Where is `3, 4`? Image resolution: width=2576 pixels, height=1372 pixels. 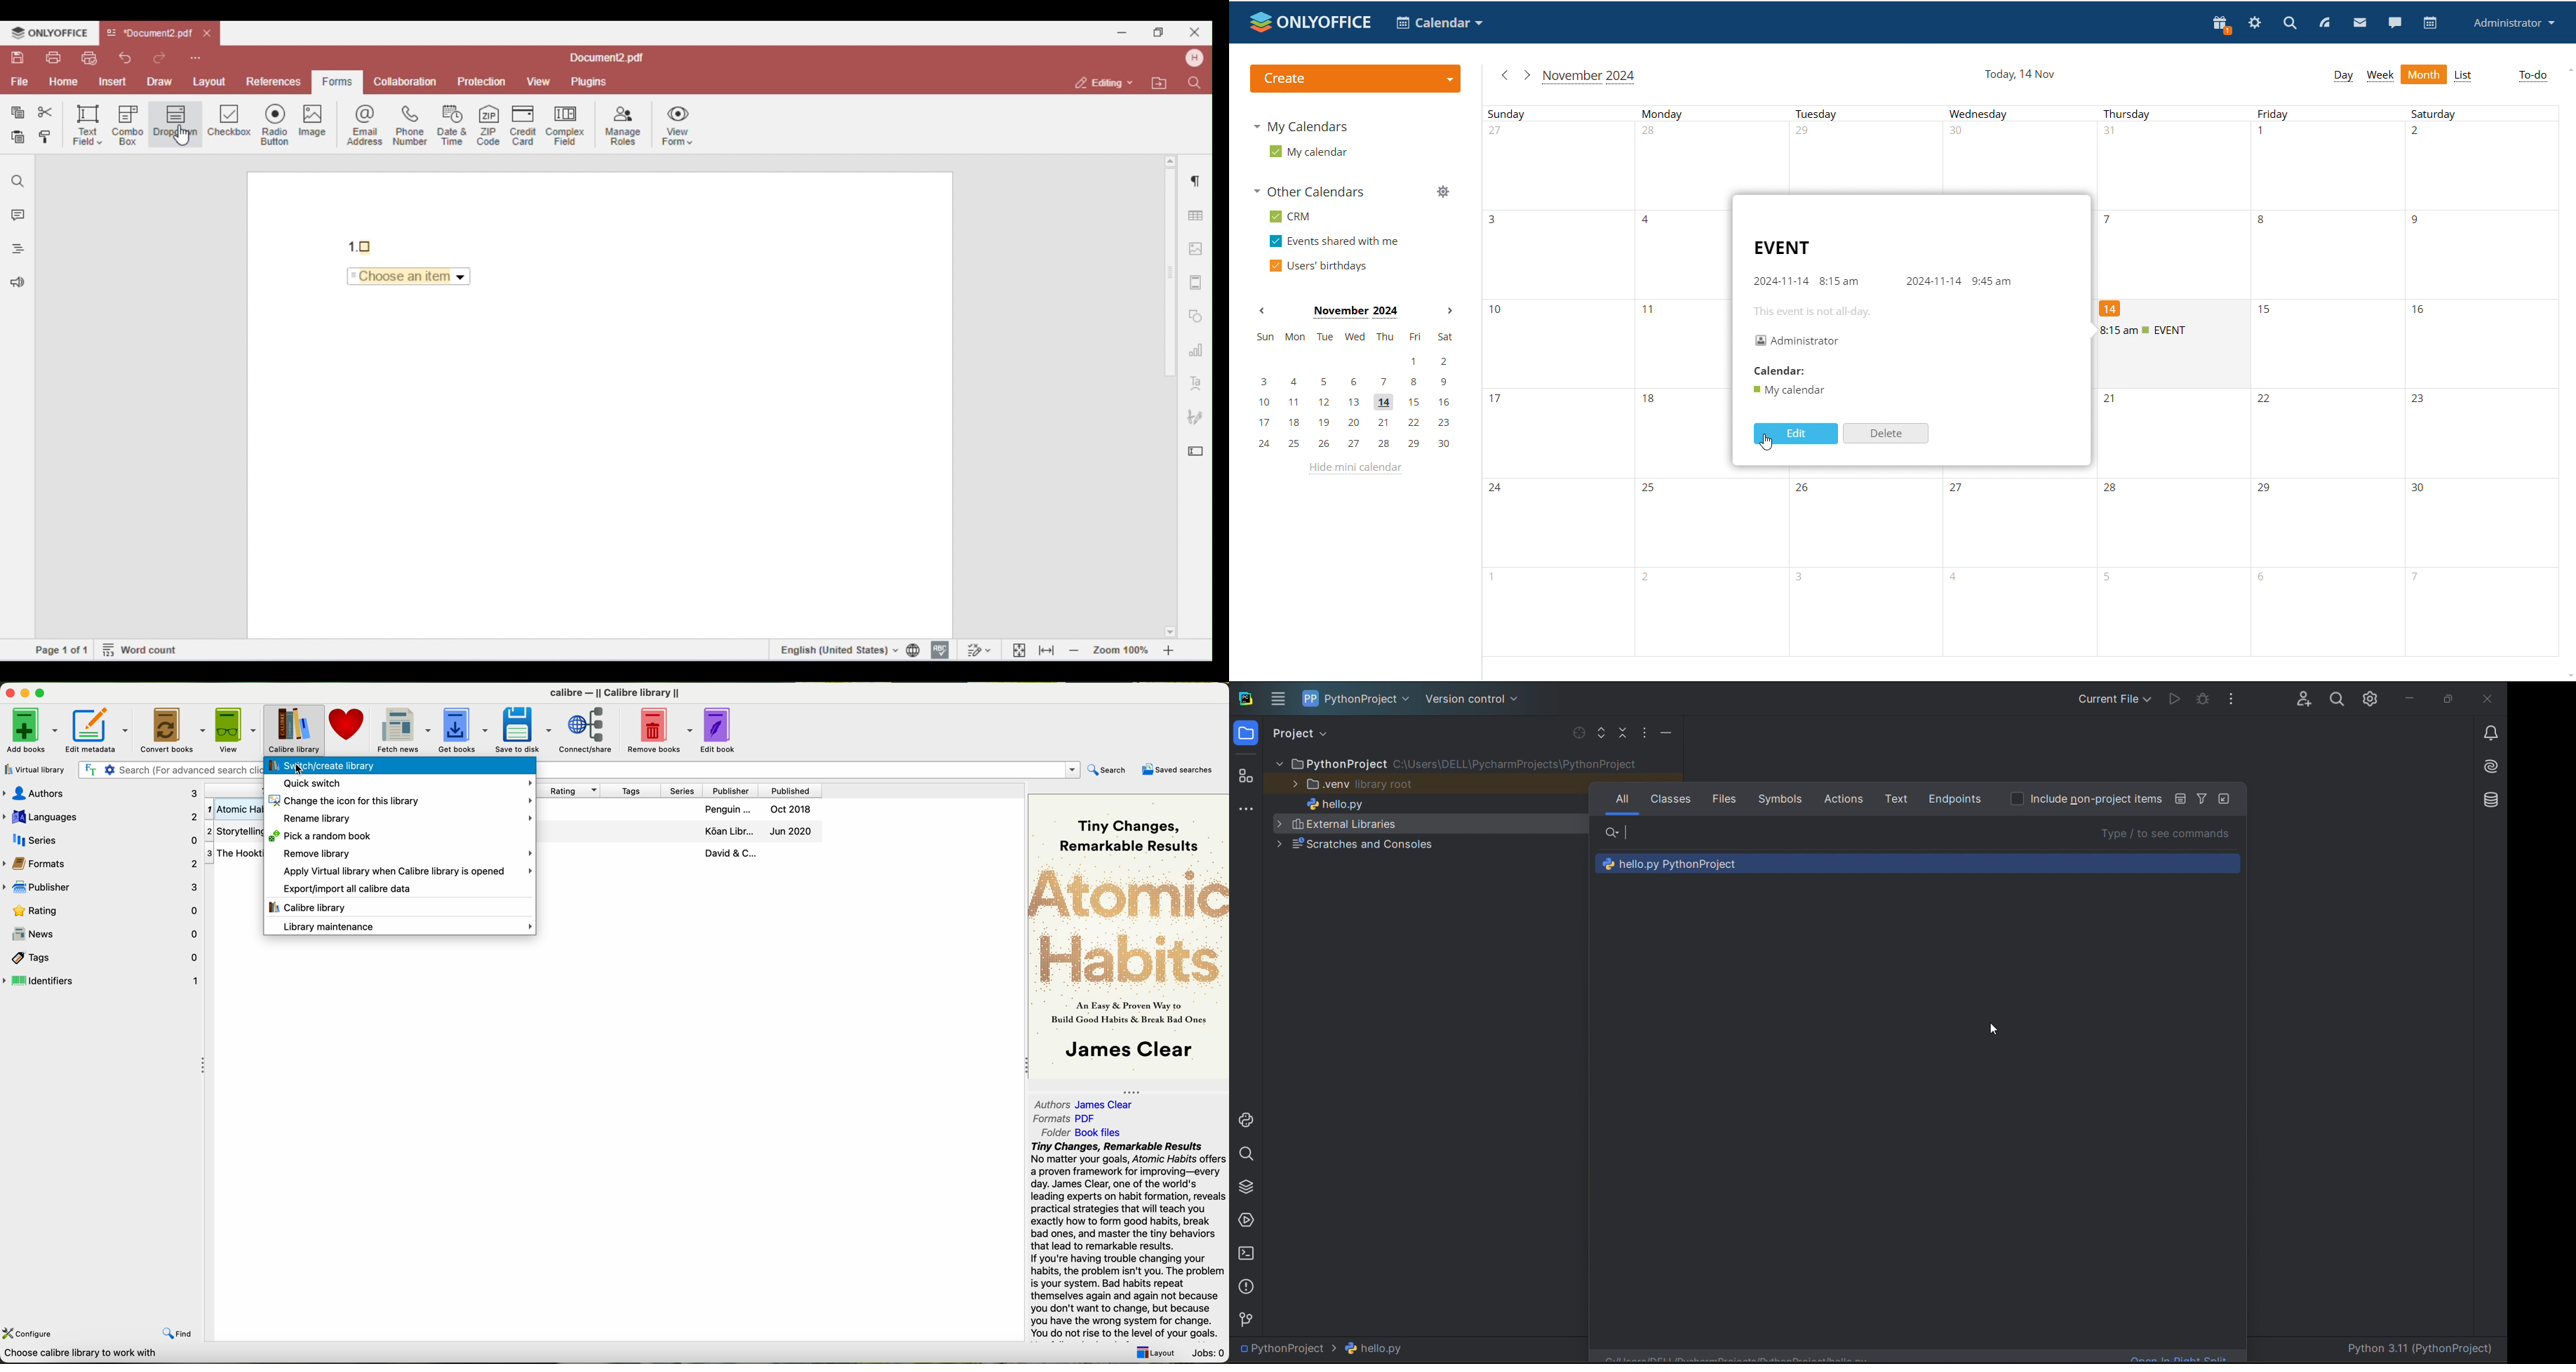 3, 4 is located at coordinates (1599, 253).